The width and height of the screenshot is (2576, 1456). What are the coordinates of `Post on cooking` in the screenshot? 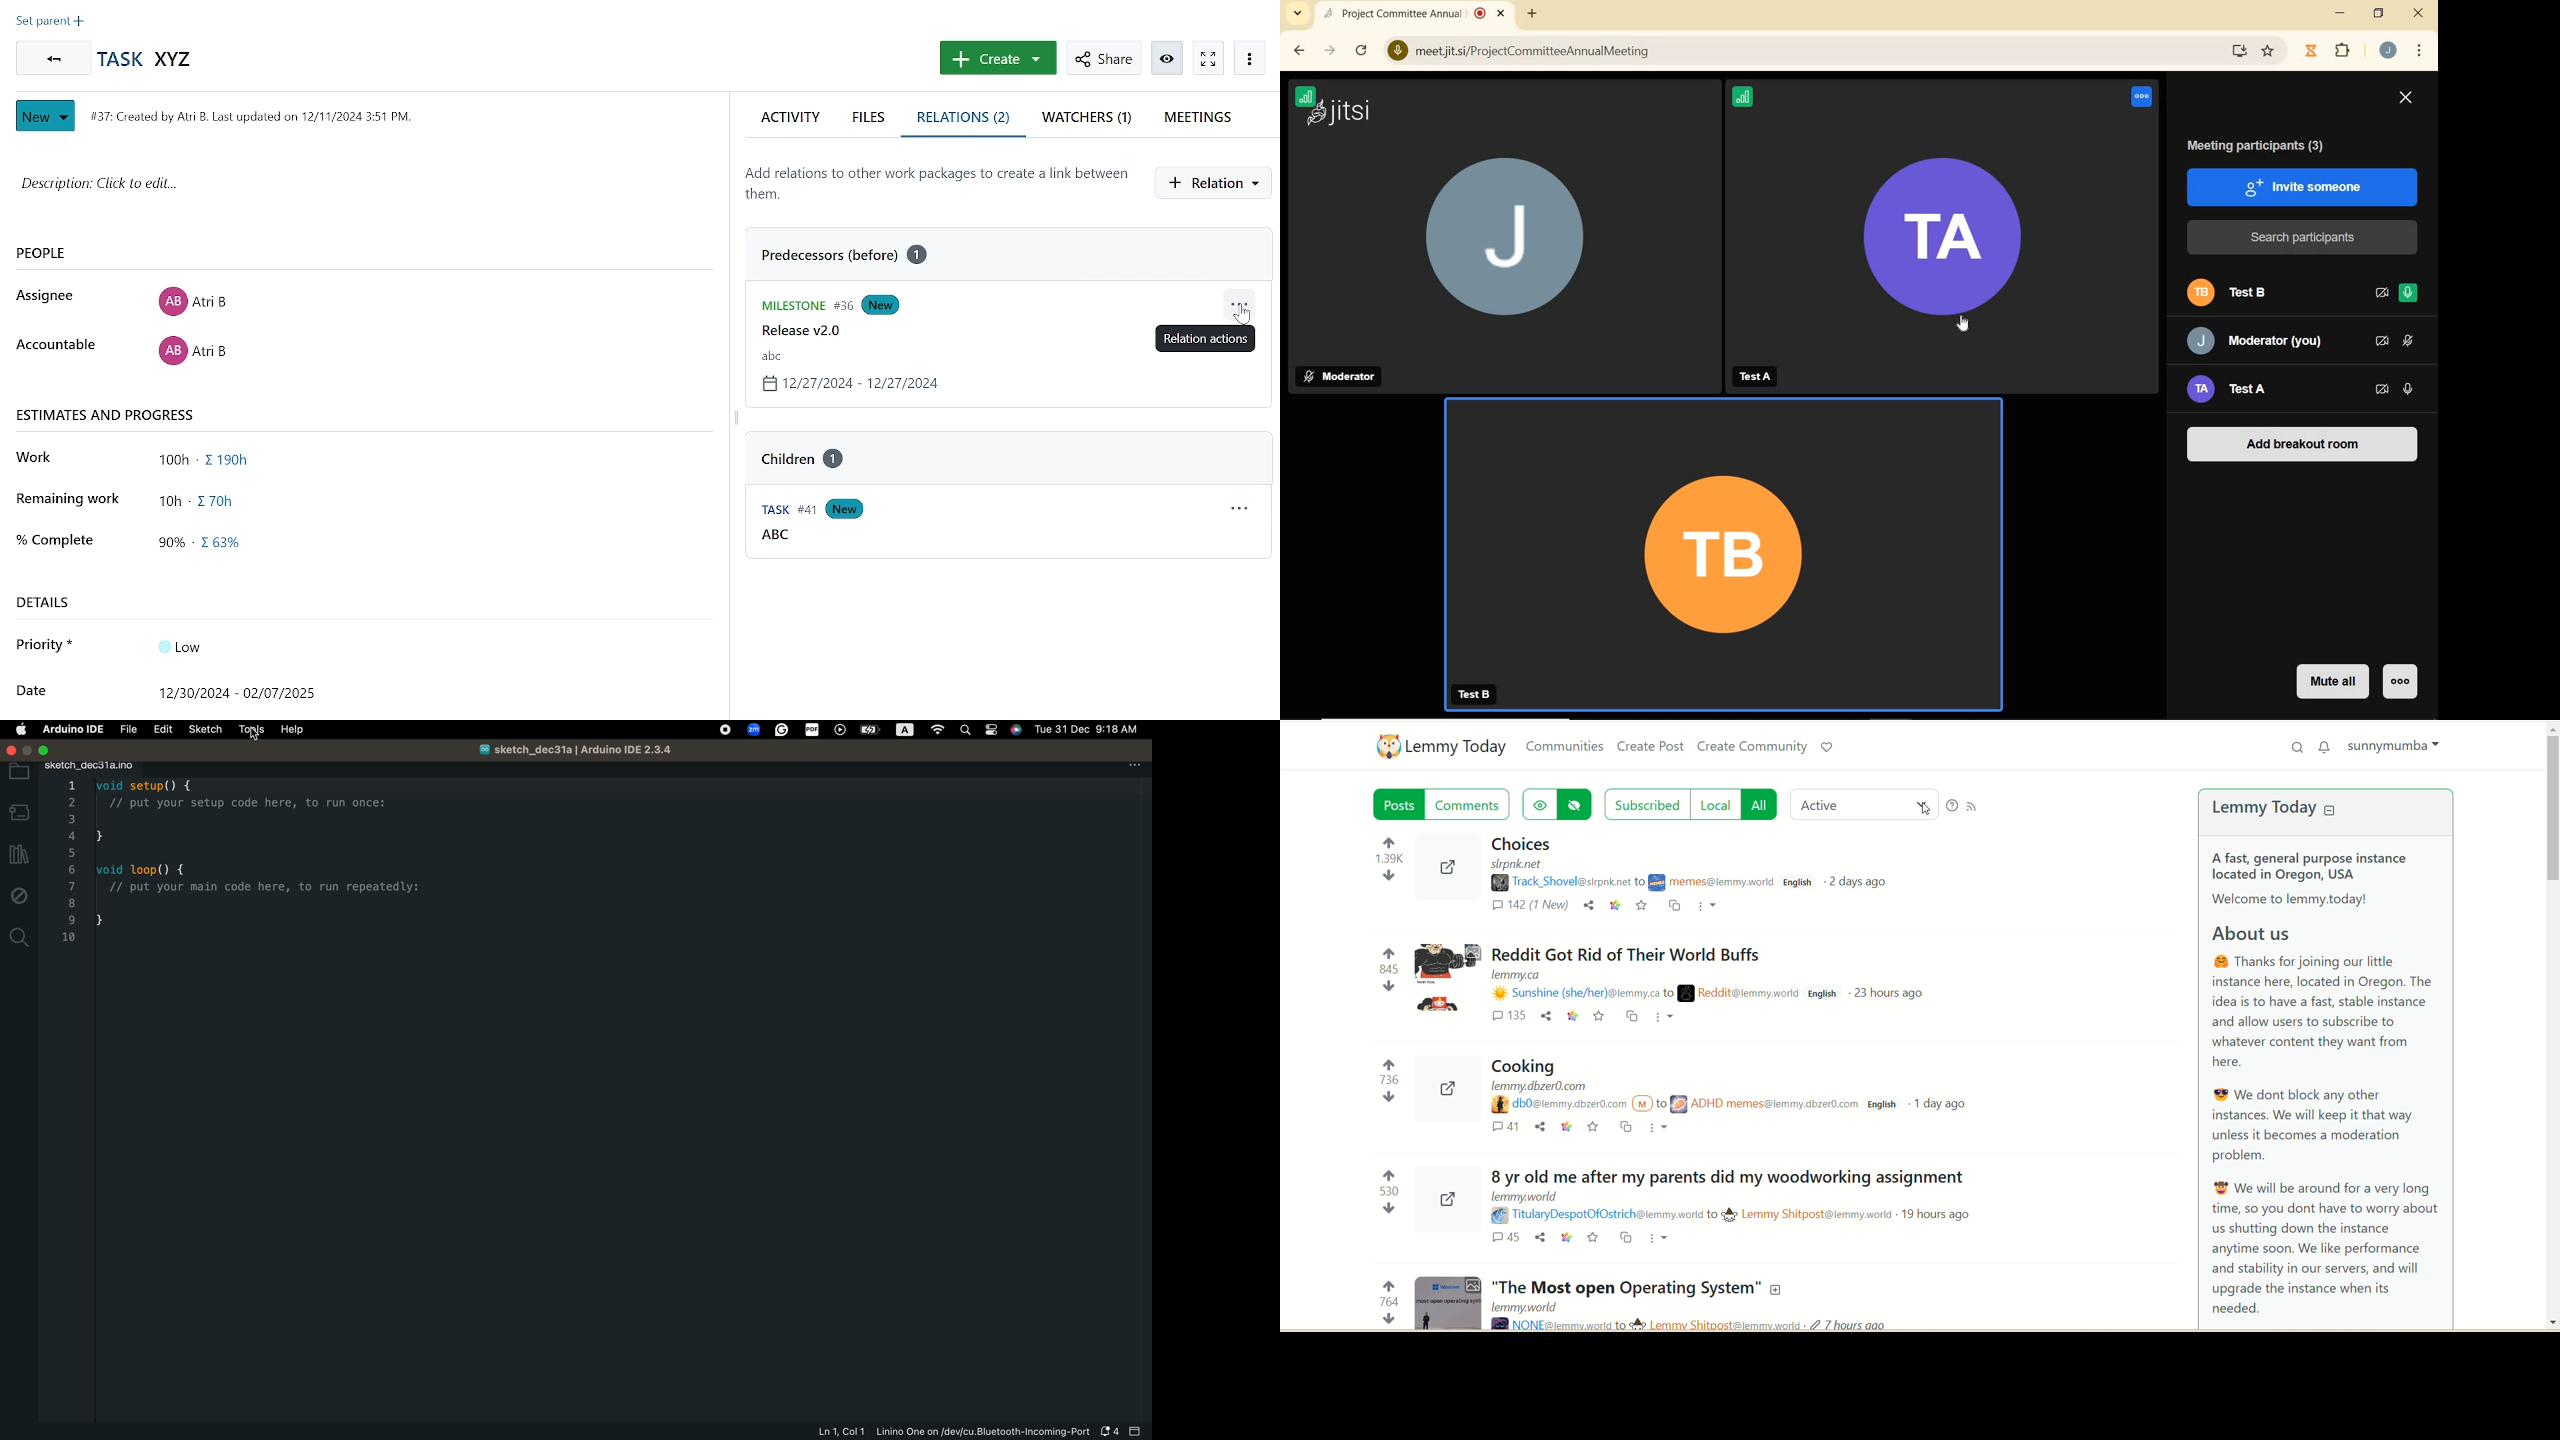 It's located at (1659, 1081).